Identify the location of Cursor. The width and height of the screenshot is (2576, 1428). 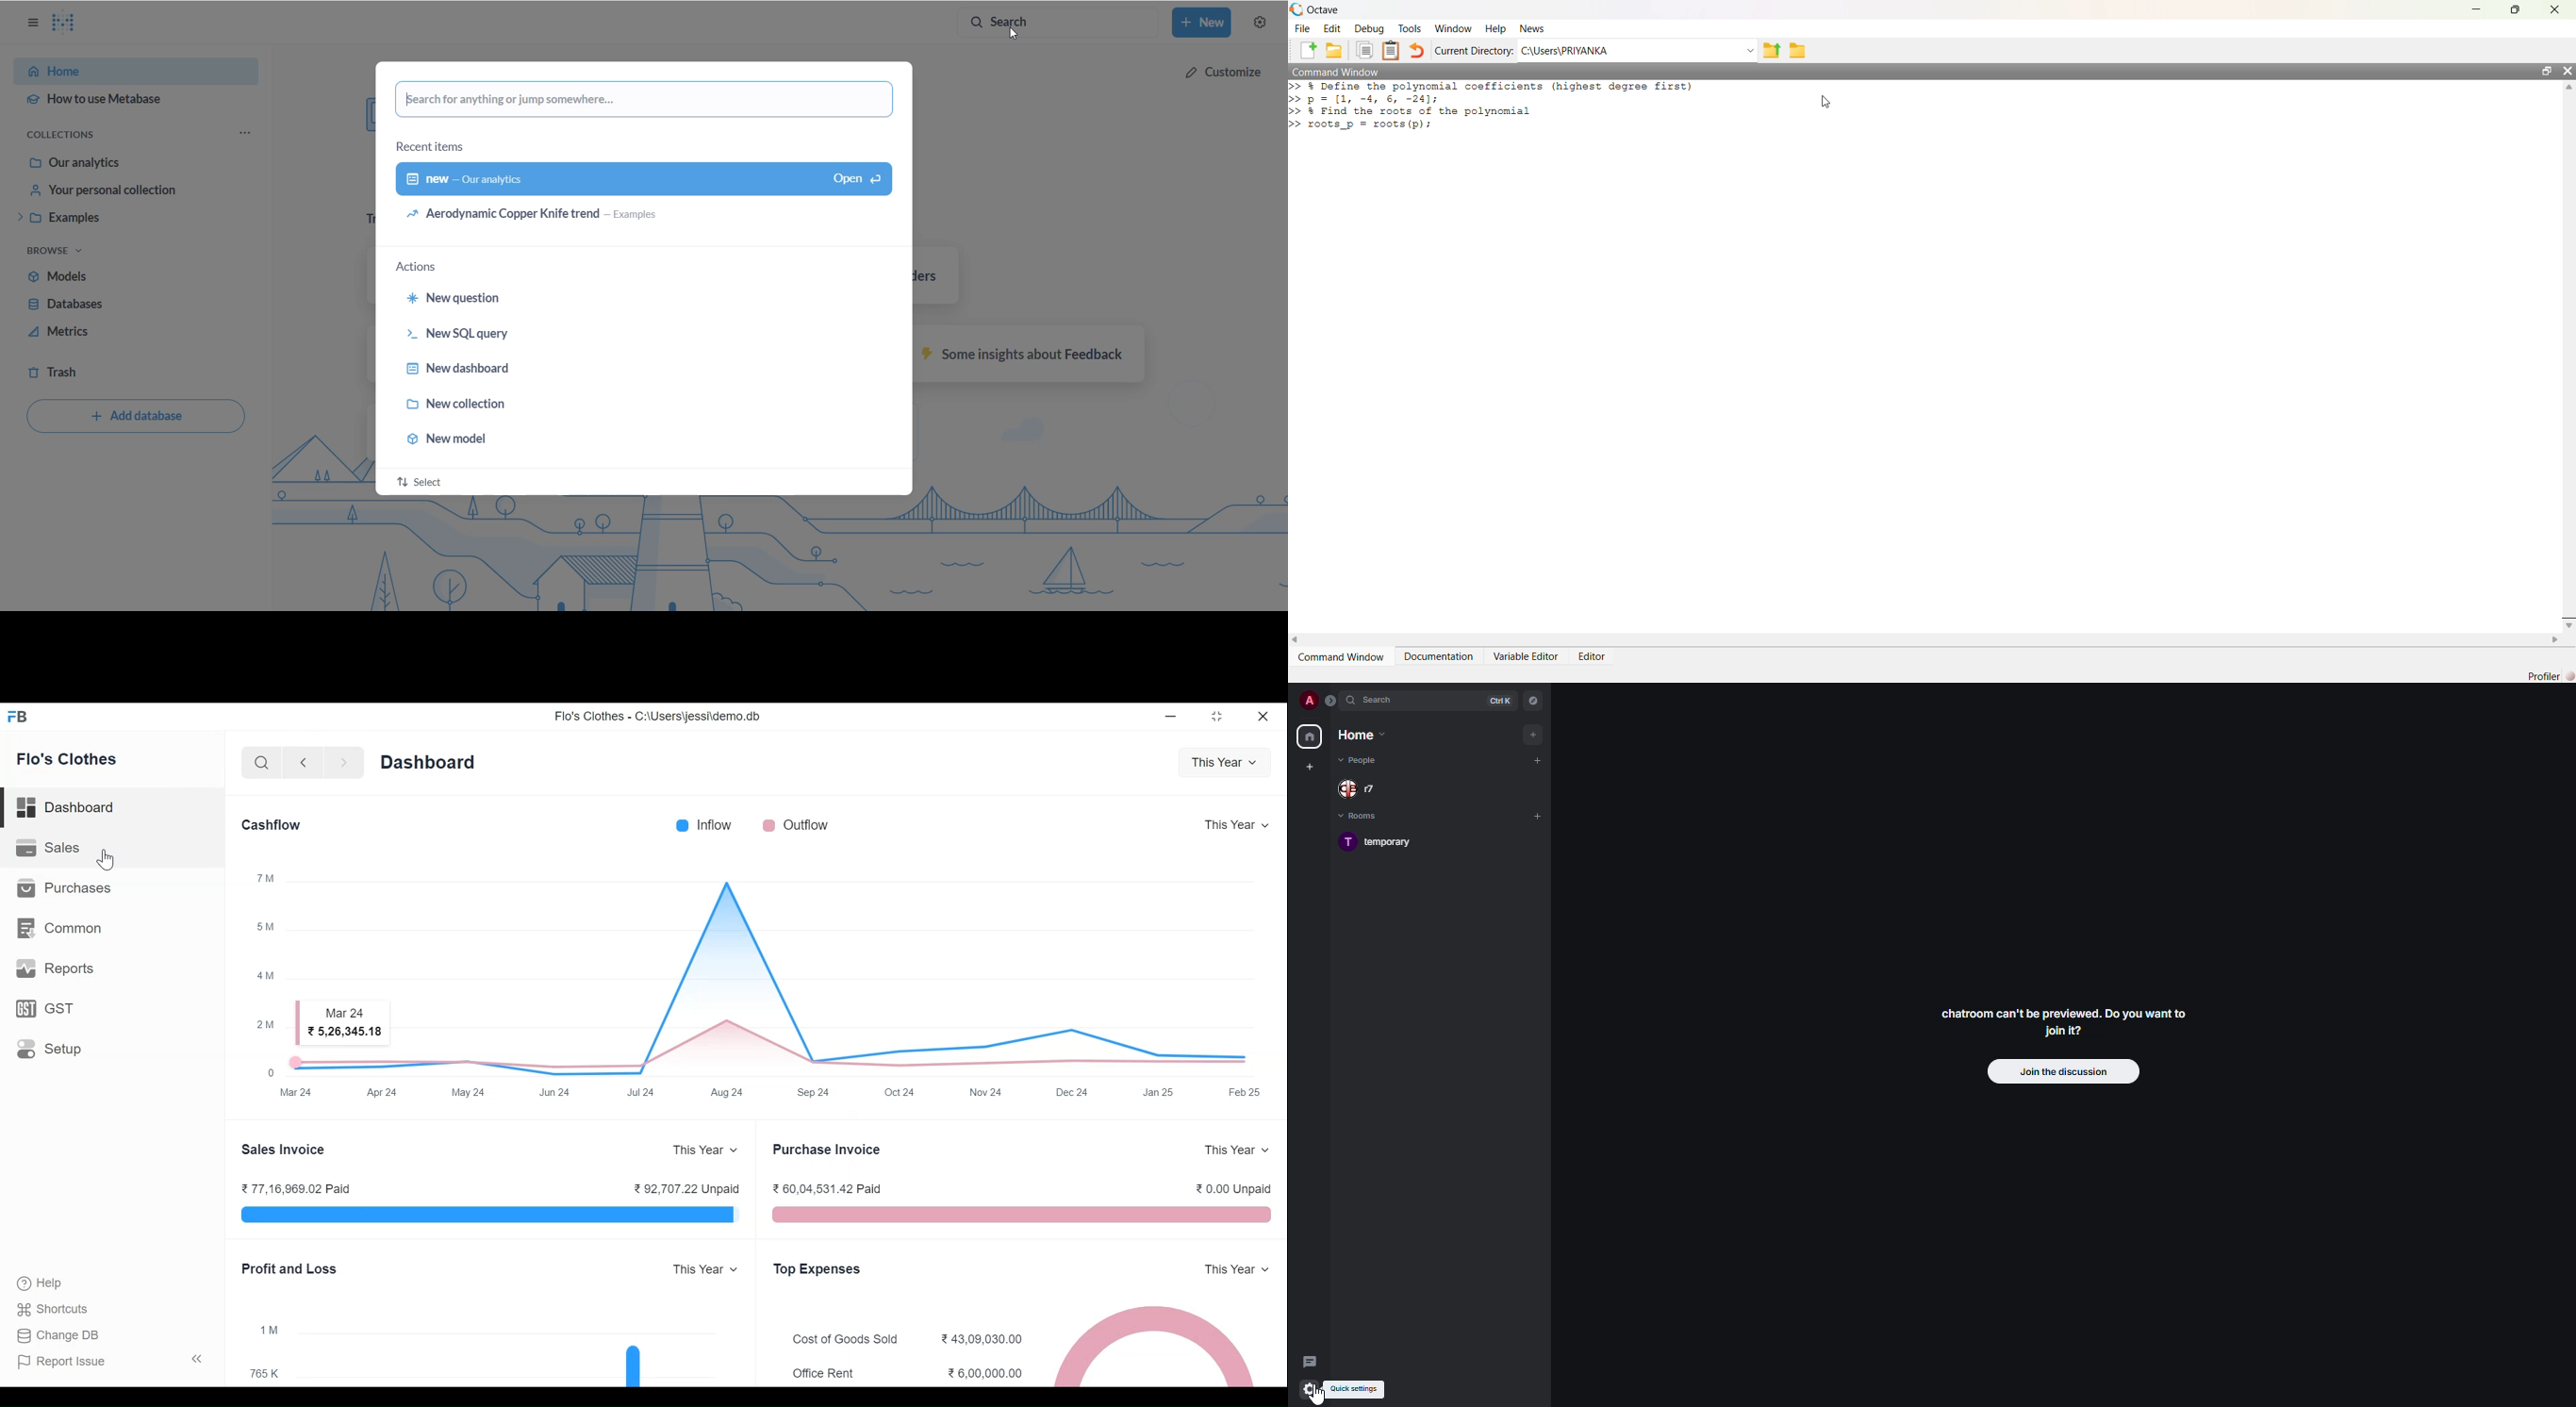
(1826, 101).